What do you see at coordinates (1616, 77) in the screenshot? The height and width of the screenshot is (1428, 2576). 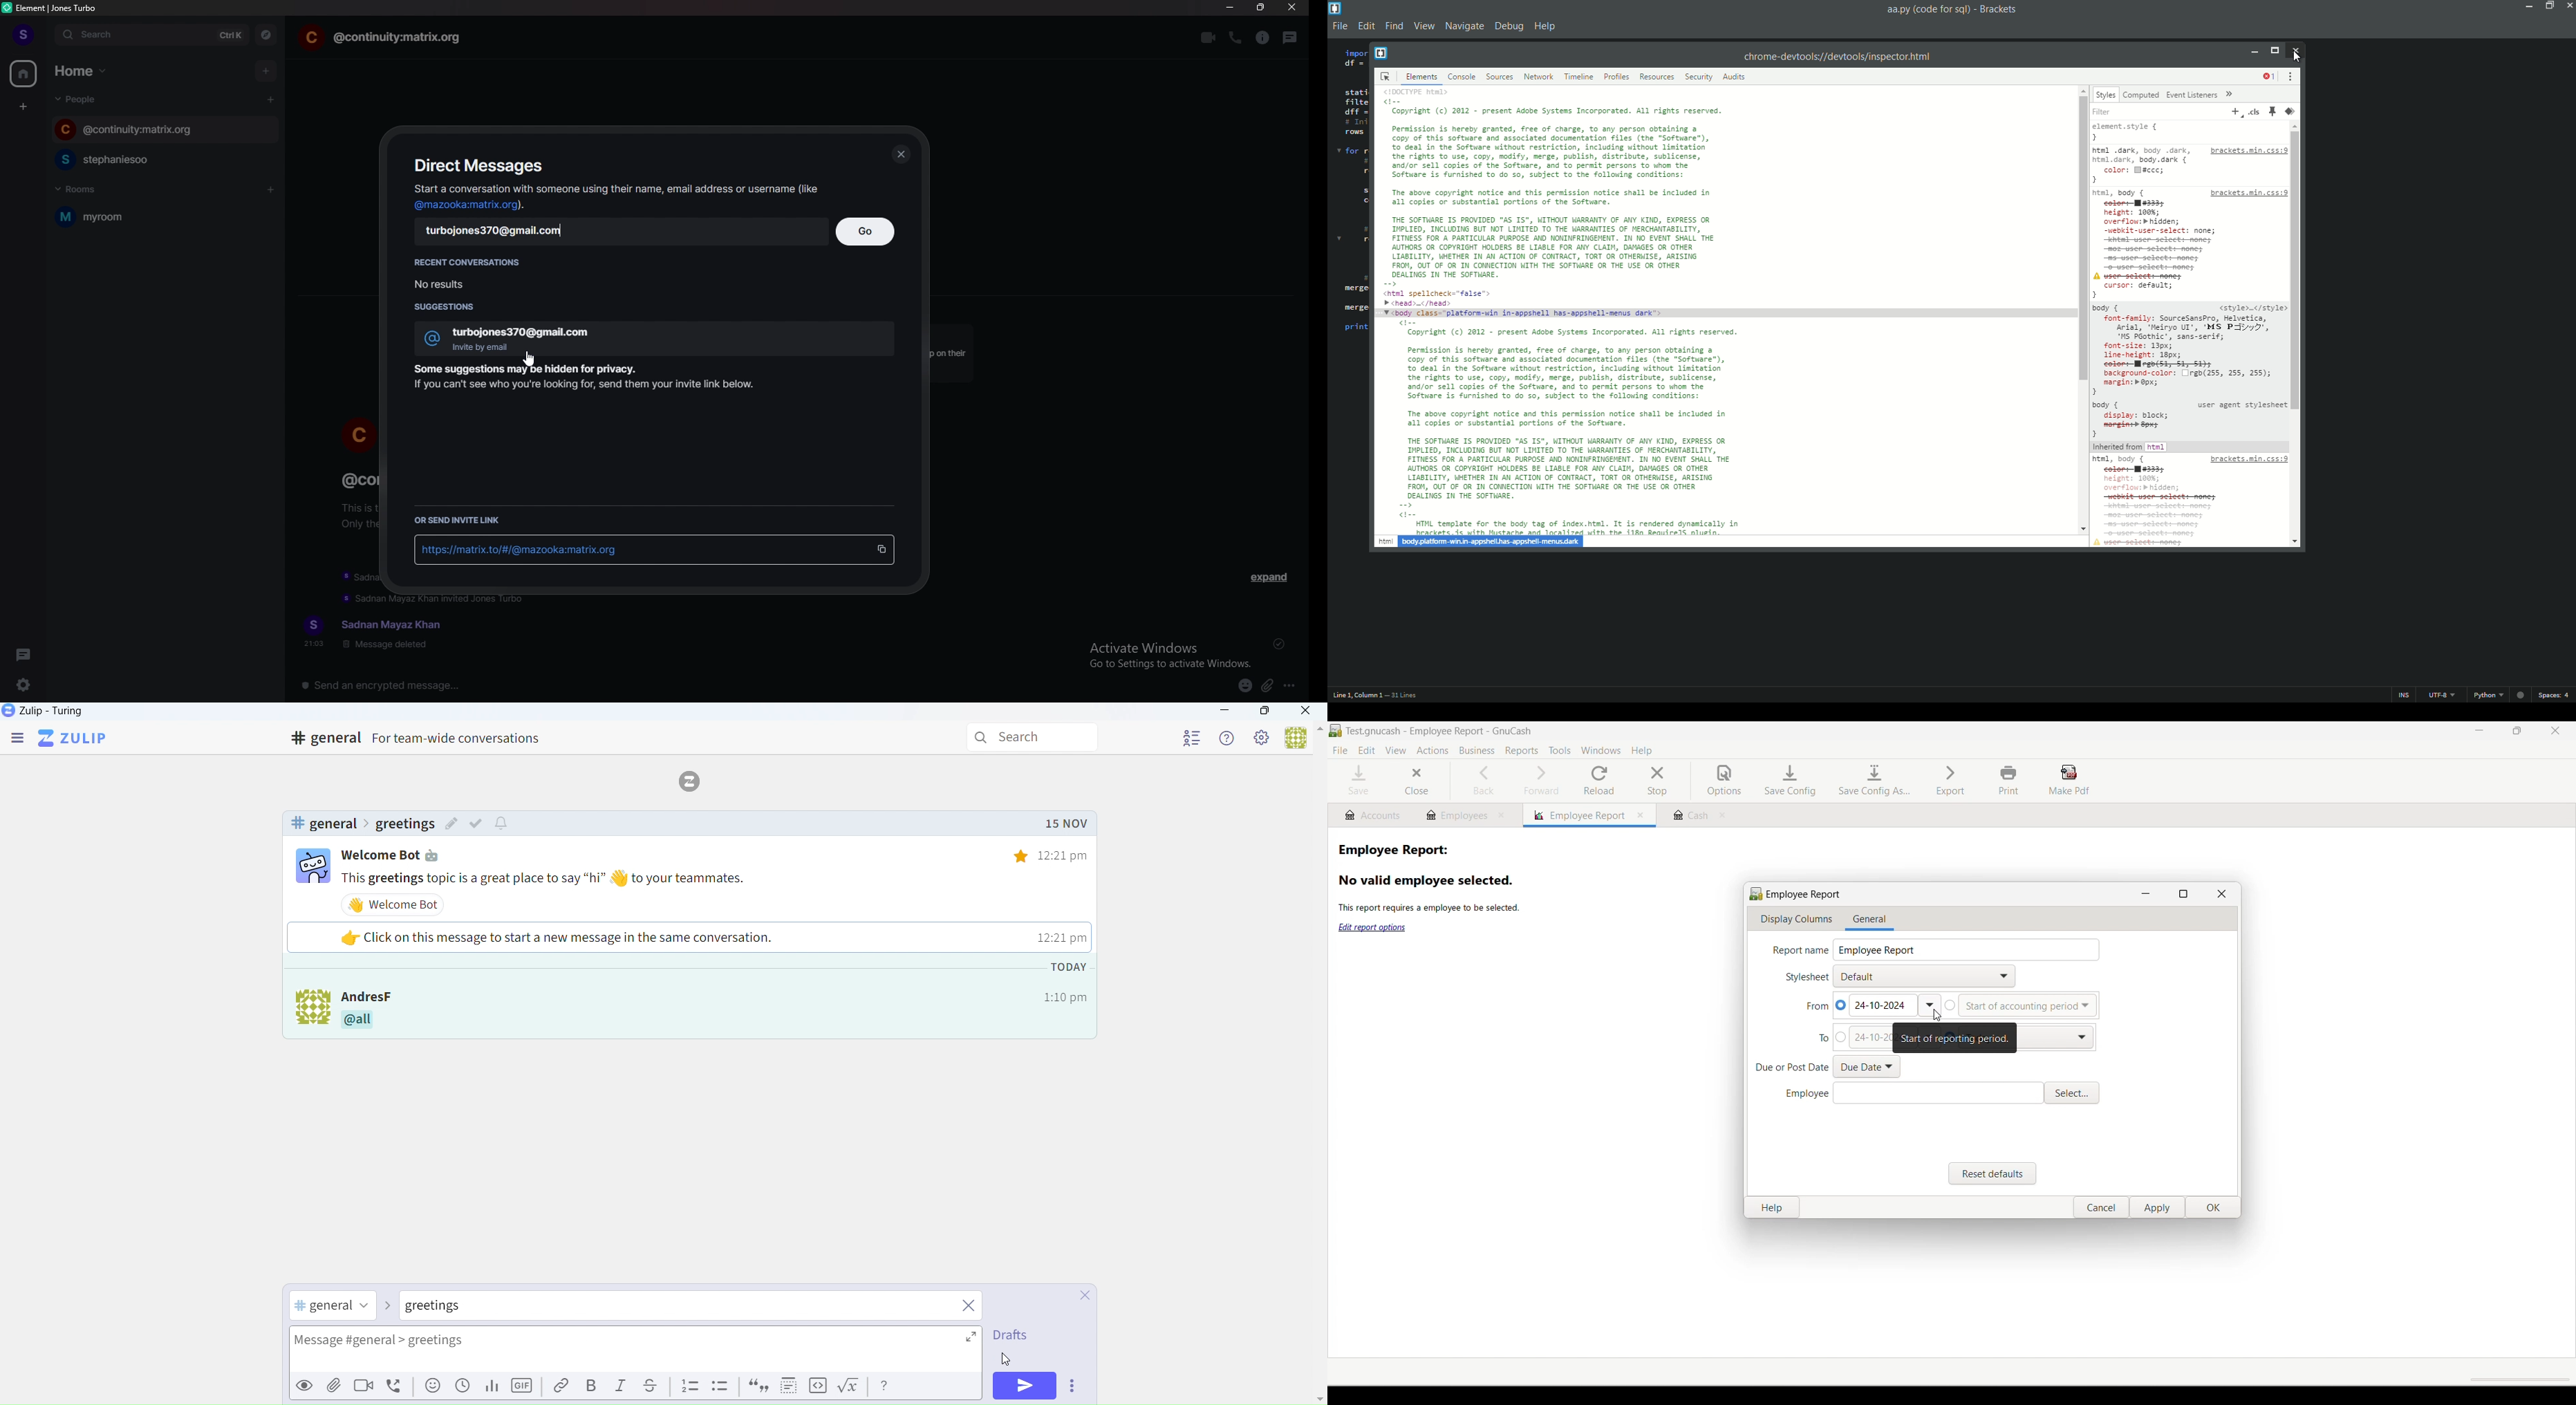 I see `profiles` at bounding box center [1616, 77].